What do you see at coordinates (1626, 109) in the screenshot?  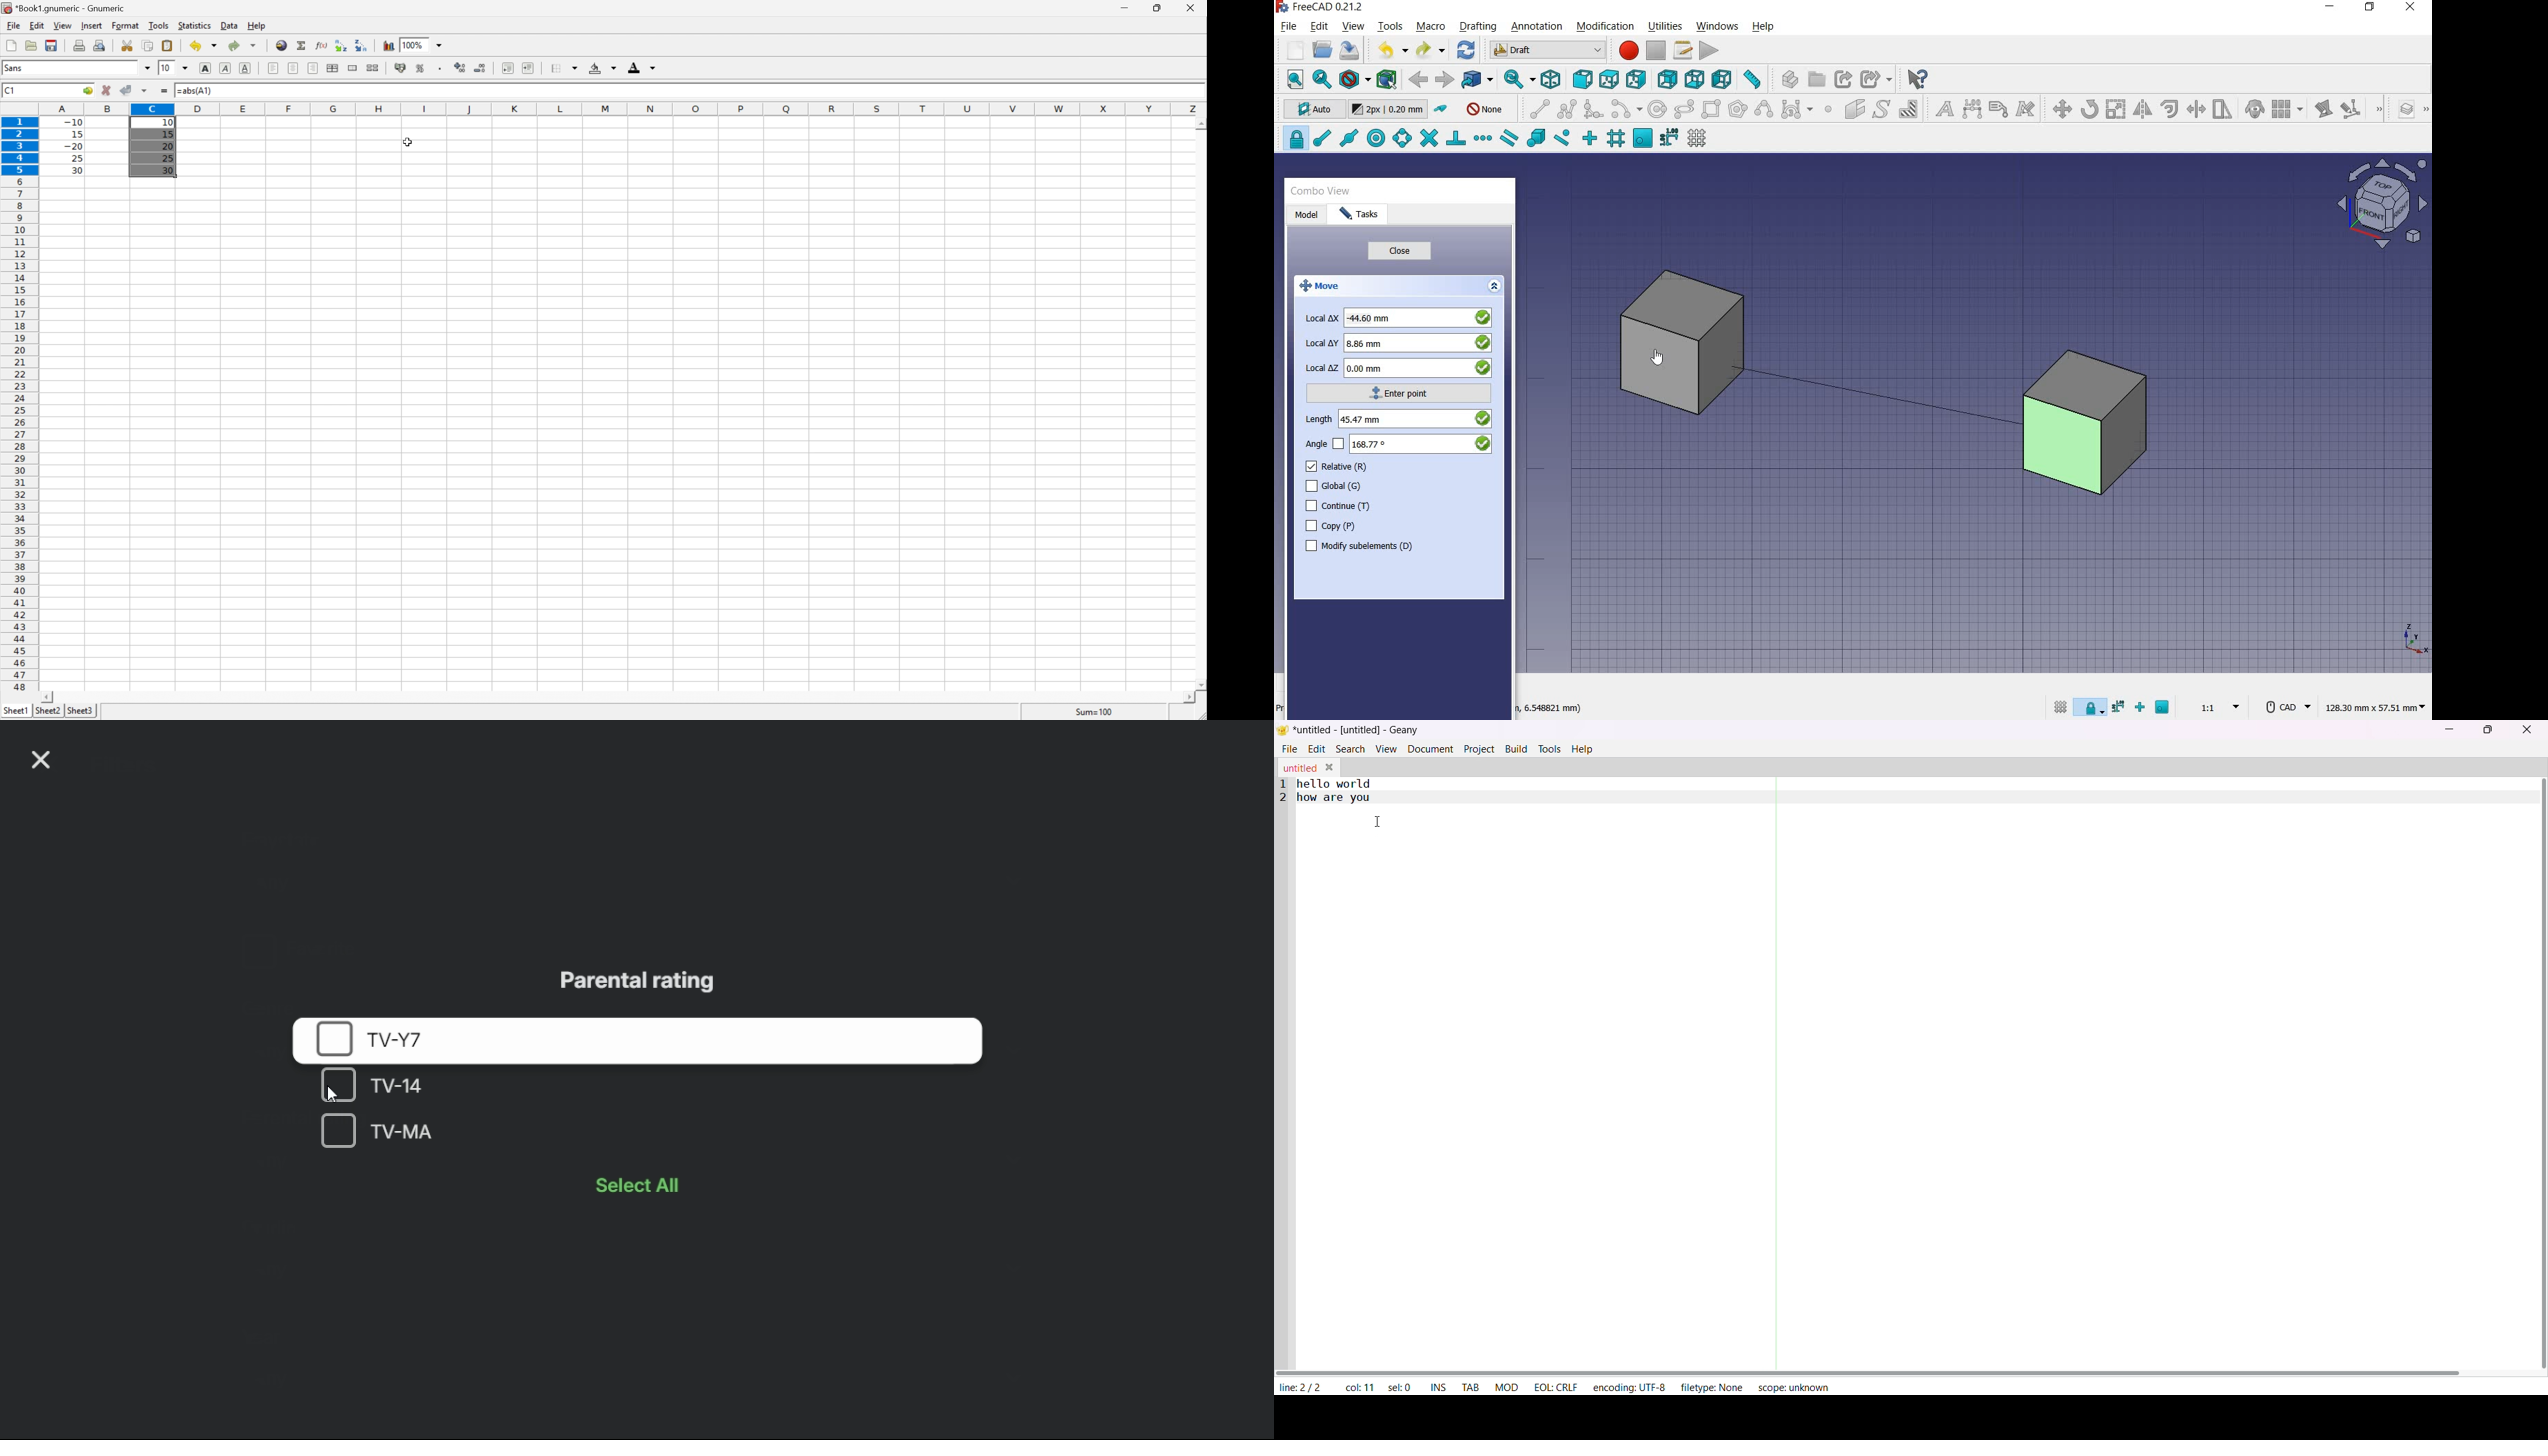 I see `arc tools` at bounding box center [1626, 109].